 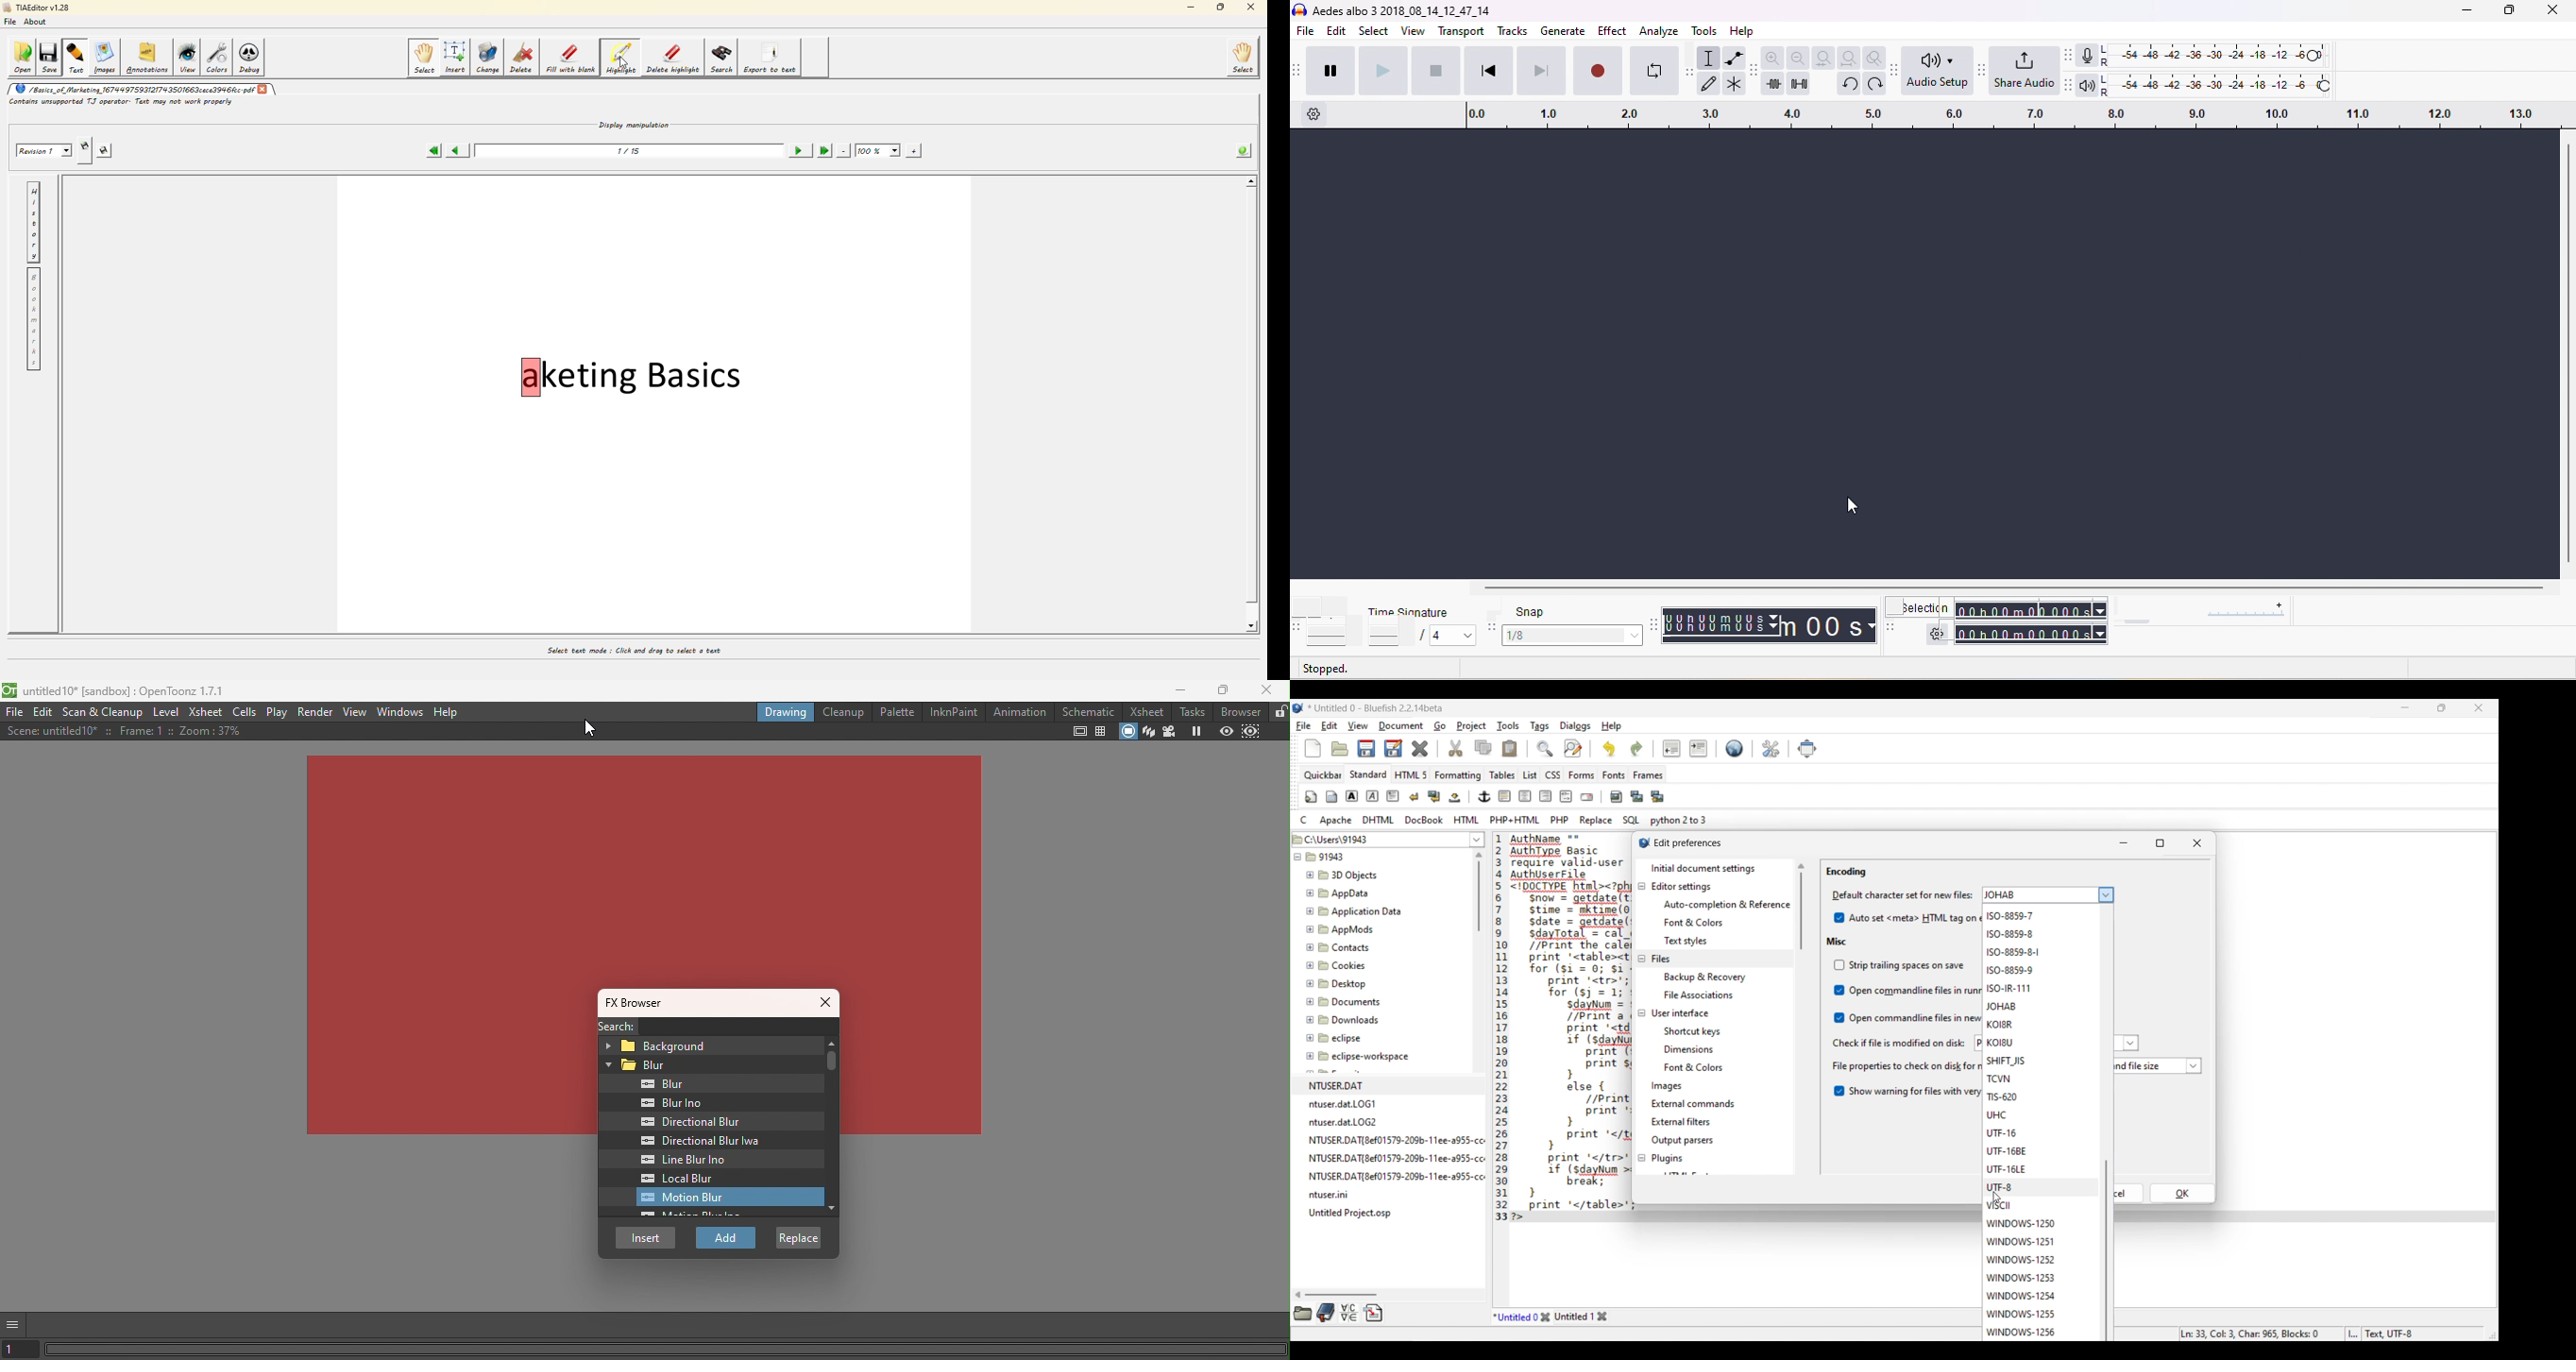 What do you see at coordinates (1692, 70) in the screenshot?
I see `audacity tools toolbar` at bounding box center [1692, 70].